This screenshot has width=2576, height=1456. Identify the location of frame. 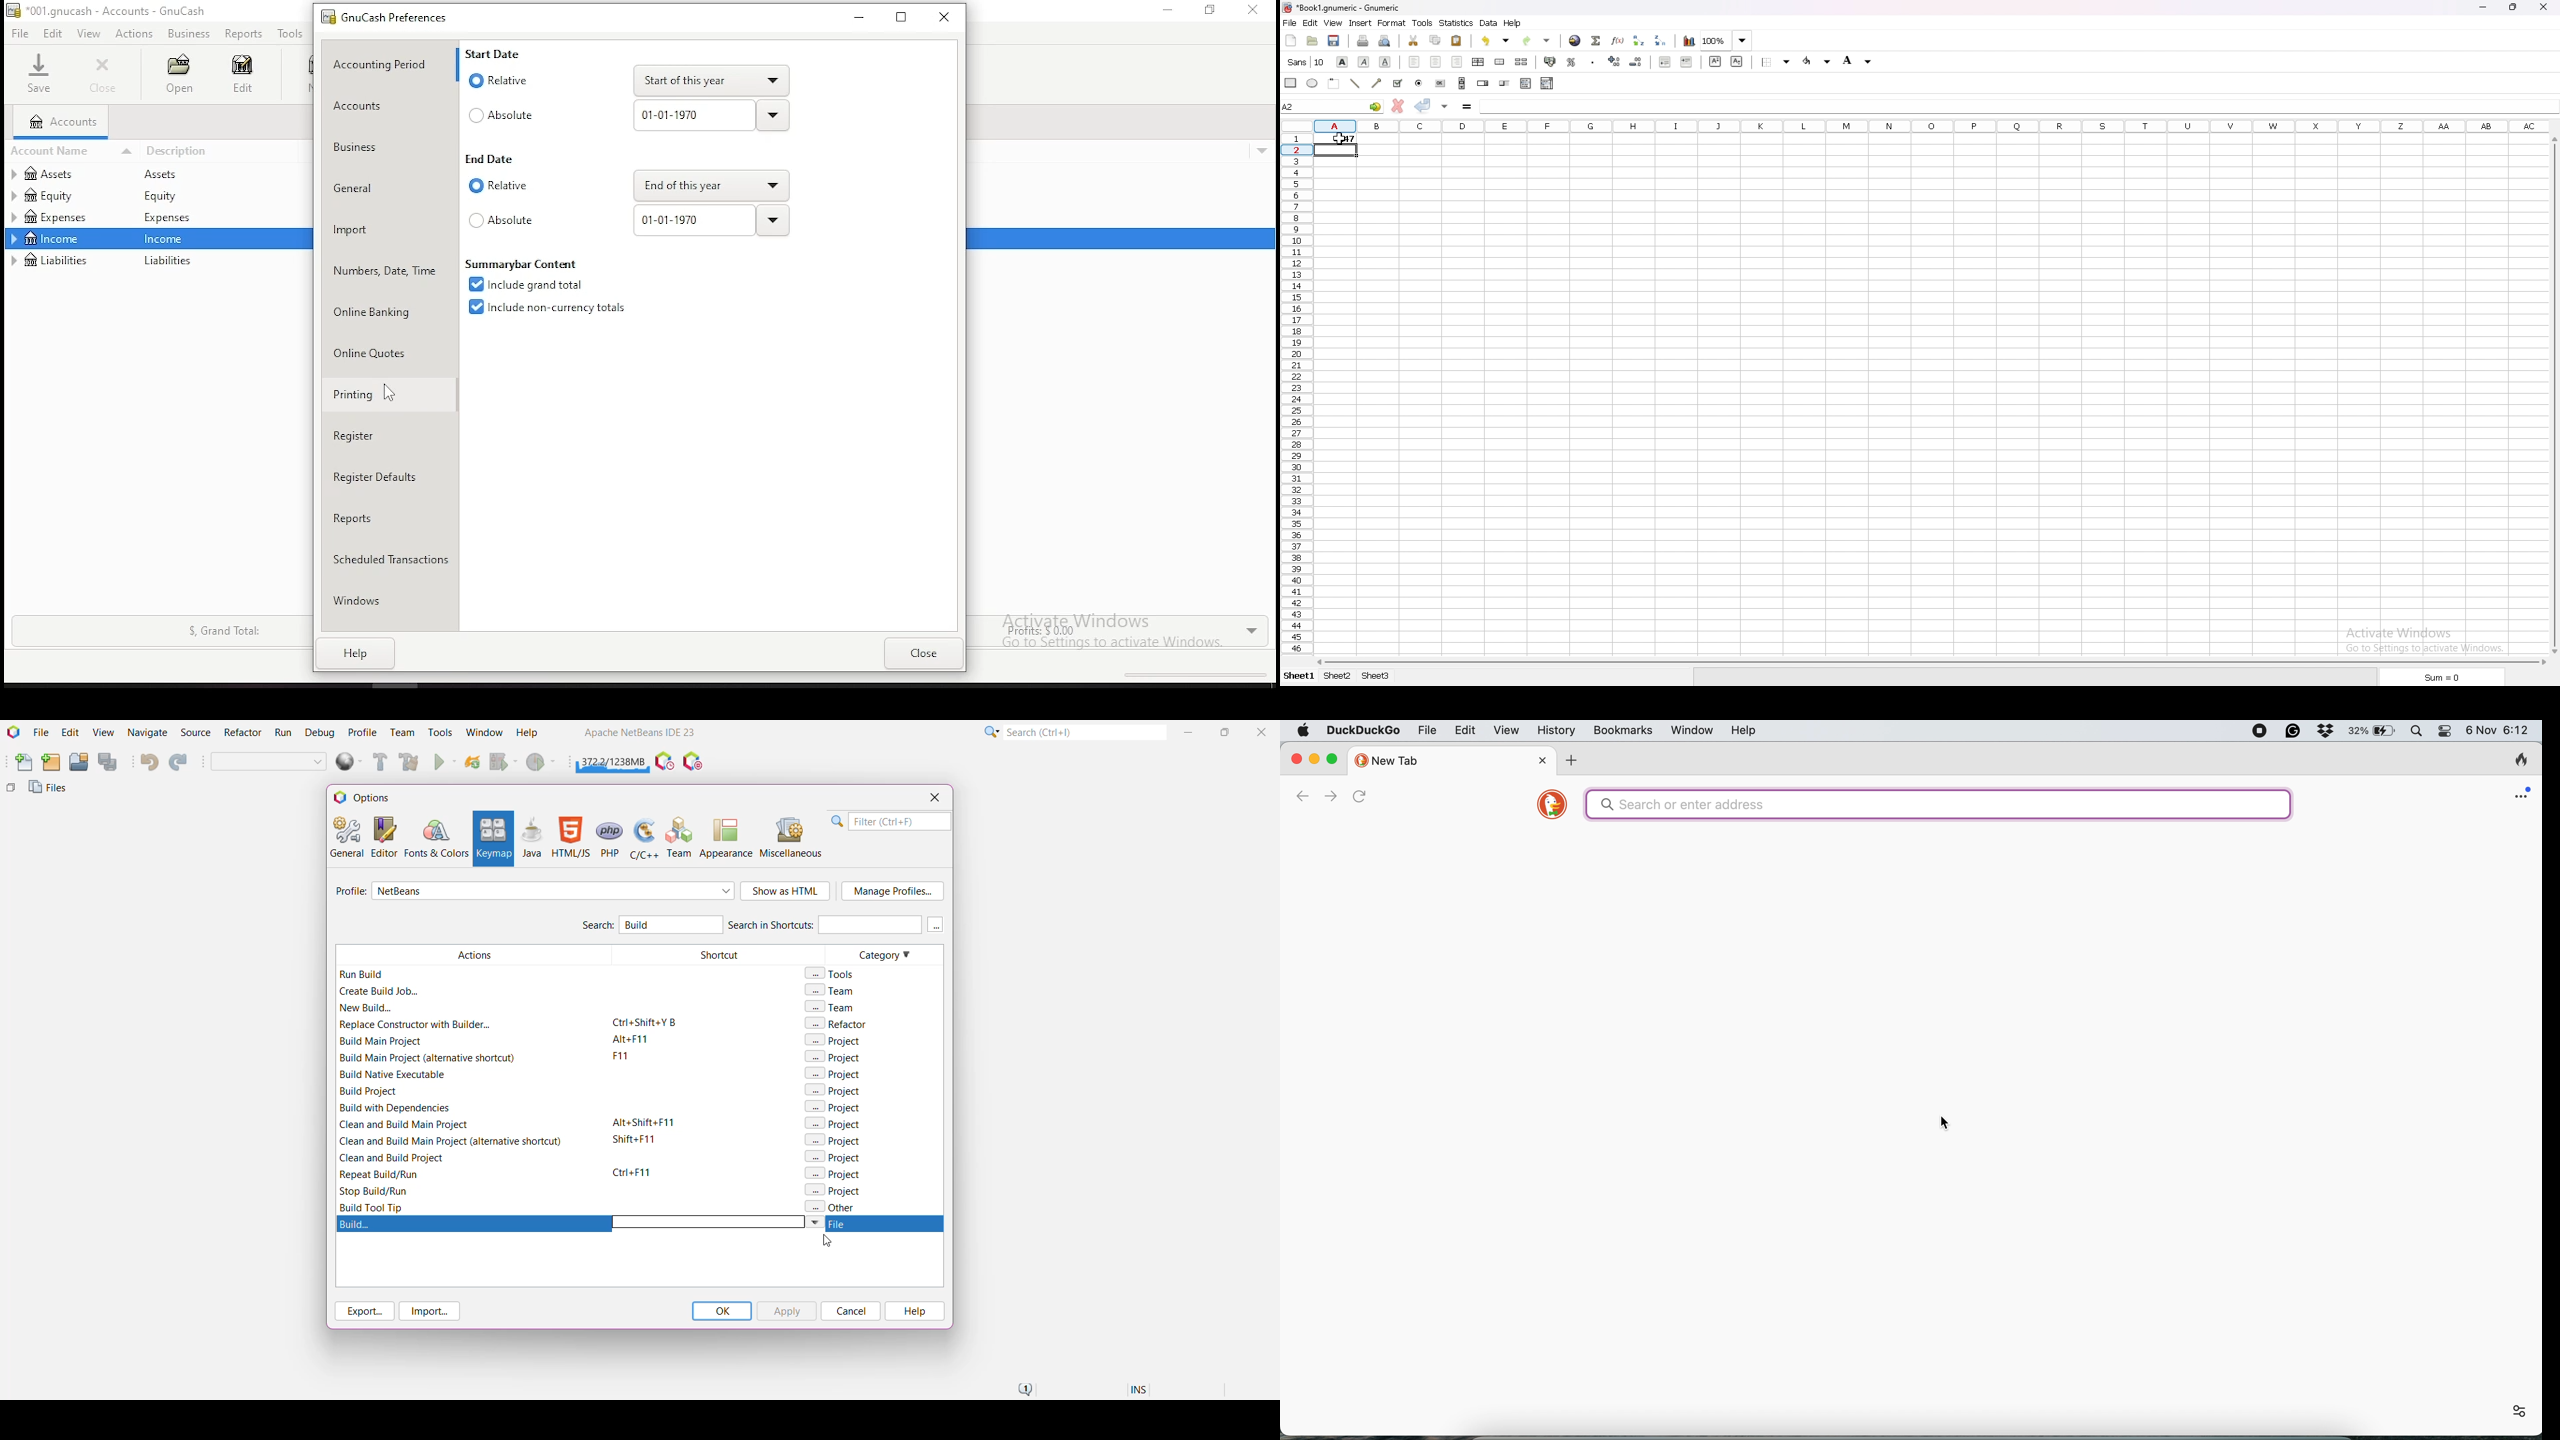
(1333, 83).